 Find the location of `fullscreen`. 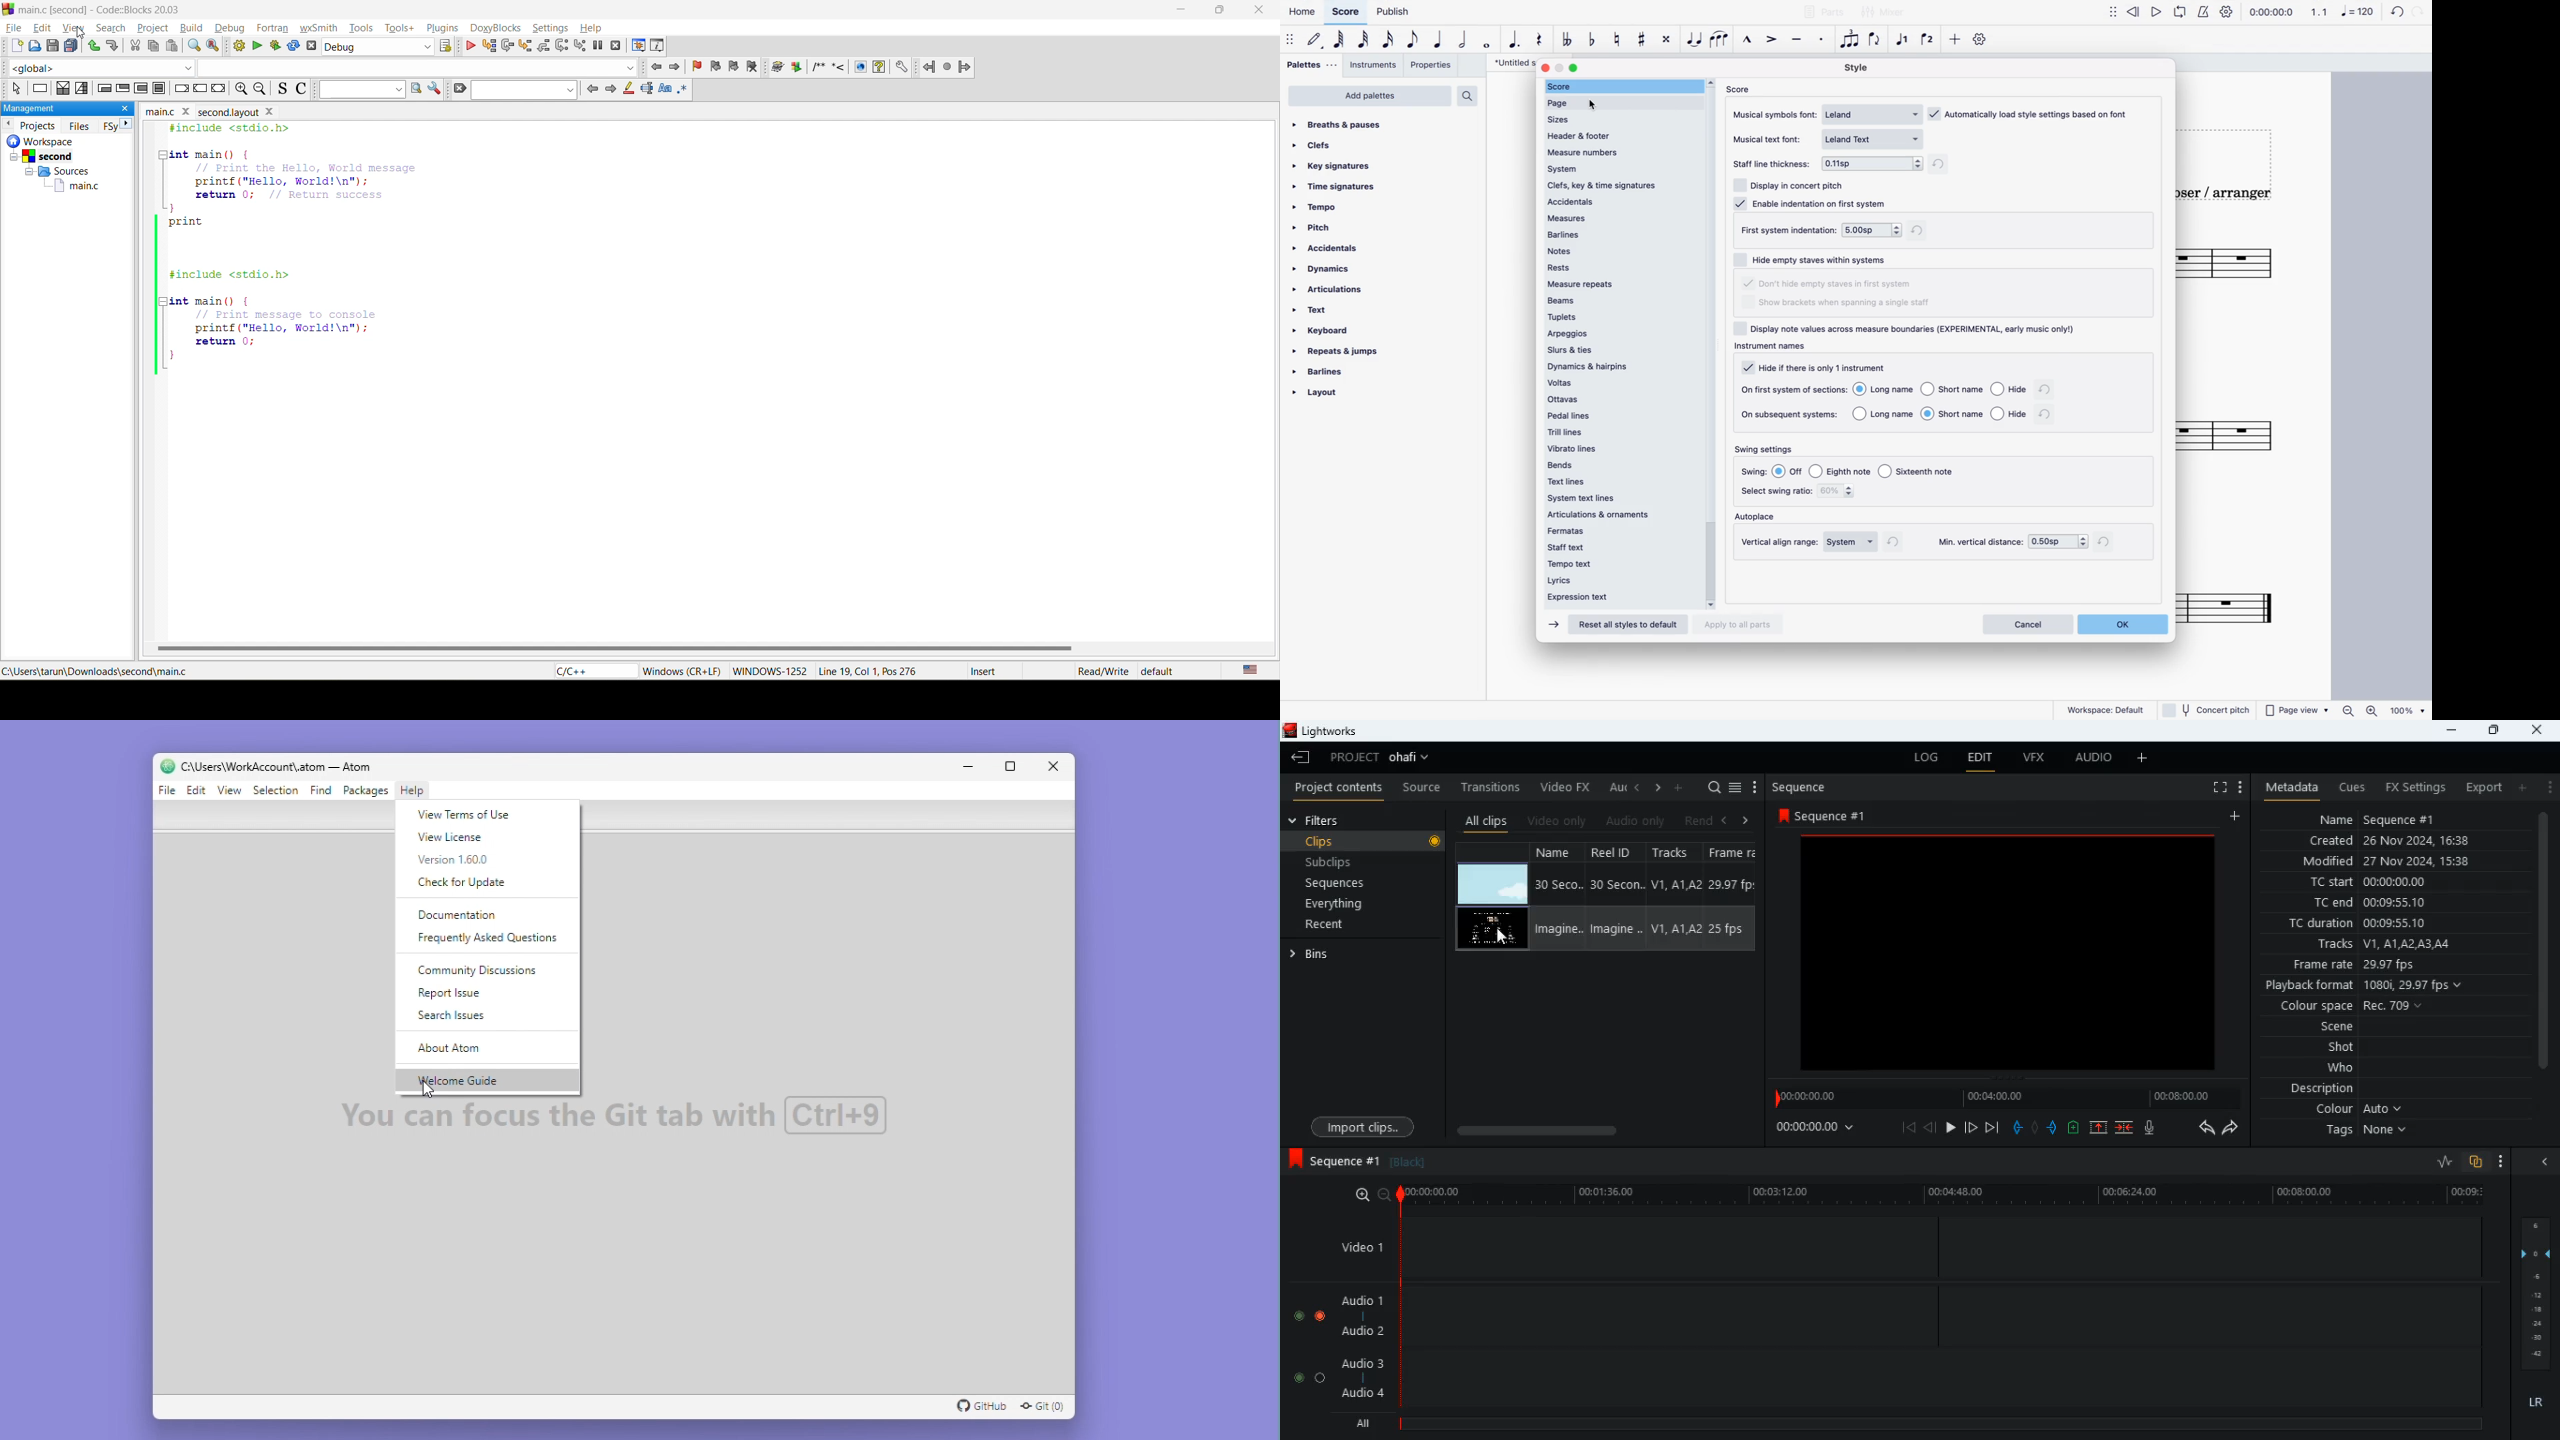

fullscreen is located at coordinates (2217, 785).